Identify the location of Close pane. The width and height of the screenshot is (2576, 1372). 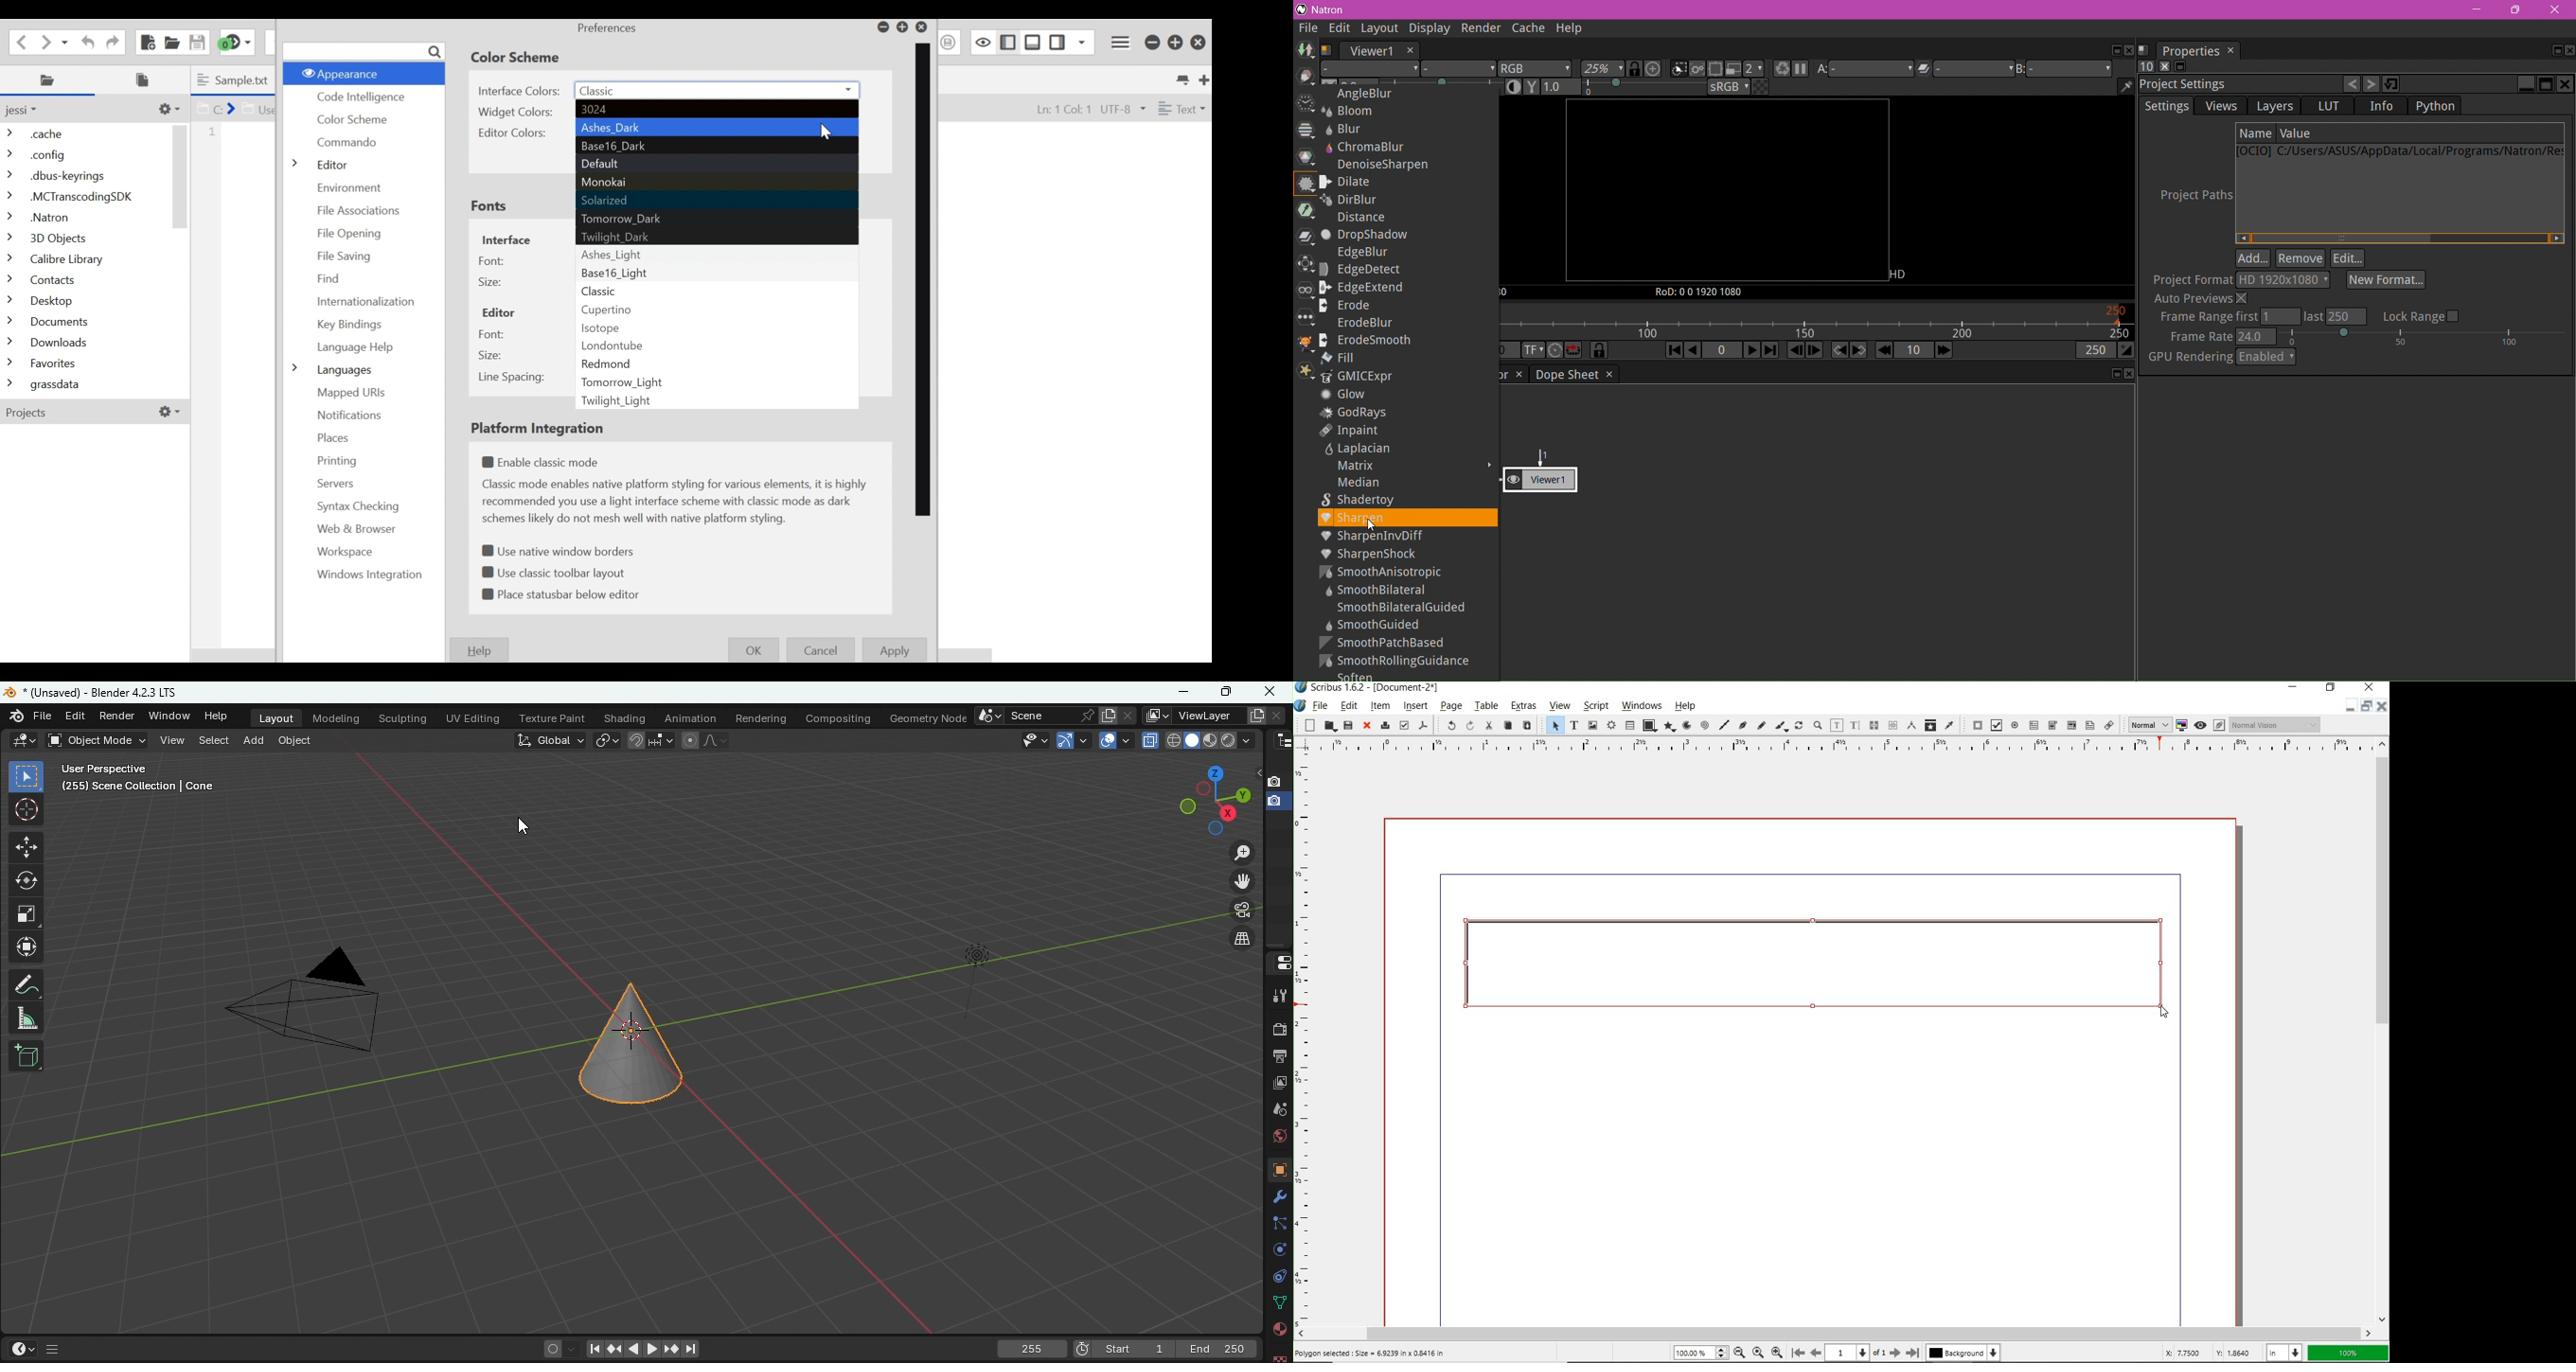
(2566, 85).